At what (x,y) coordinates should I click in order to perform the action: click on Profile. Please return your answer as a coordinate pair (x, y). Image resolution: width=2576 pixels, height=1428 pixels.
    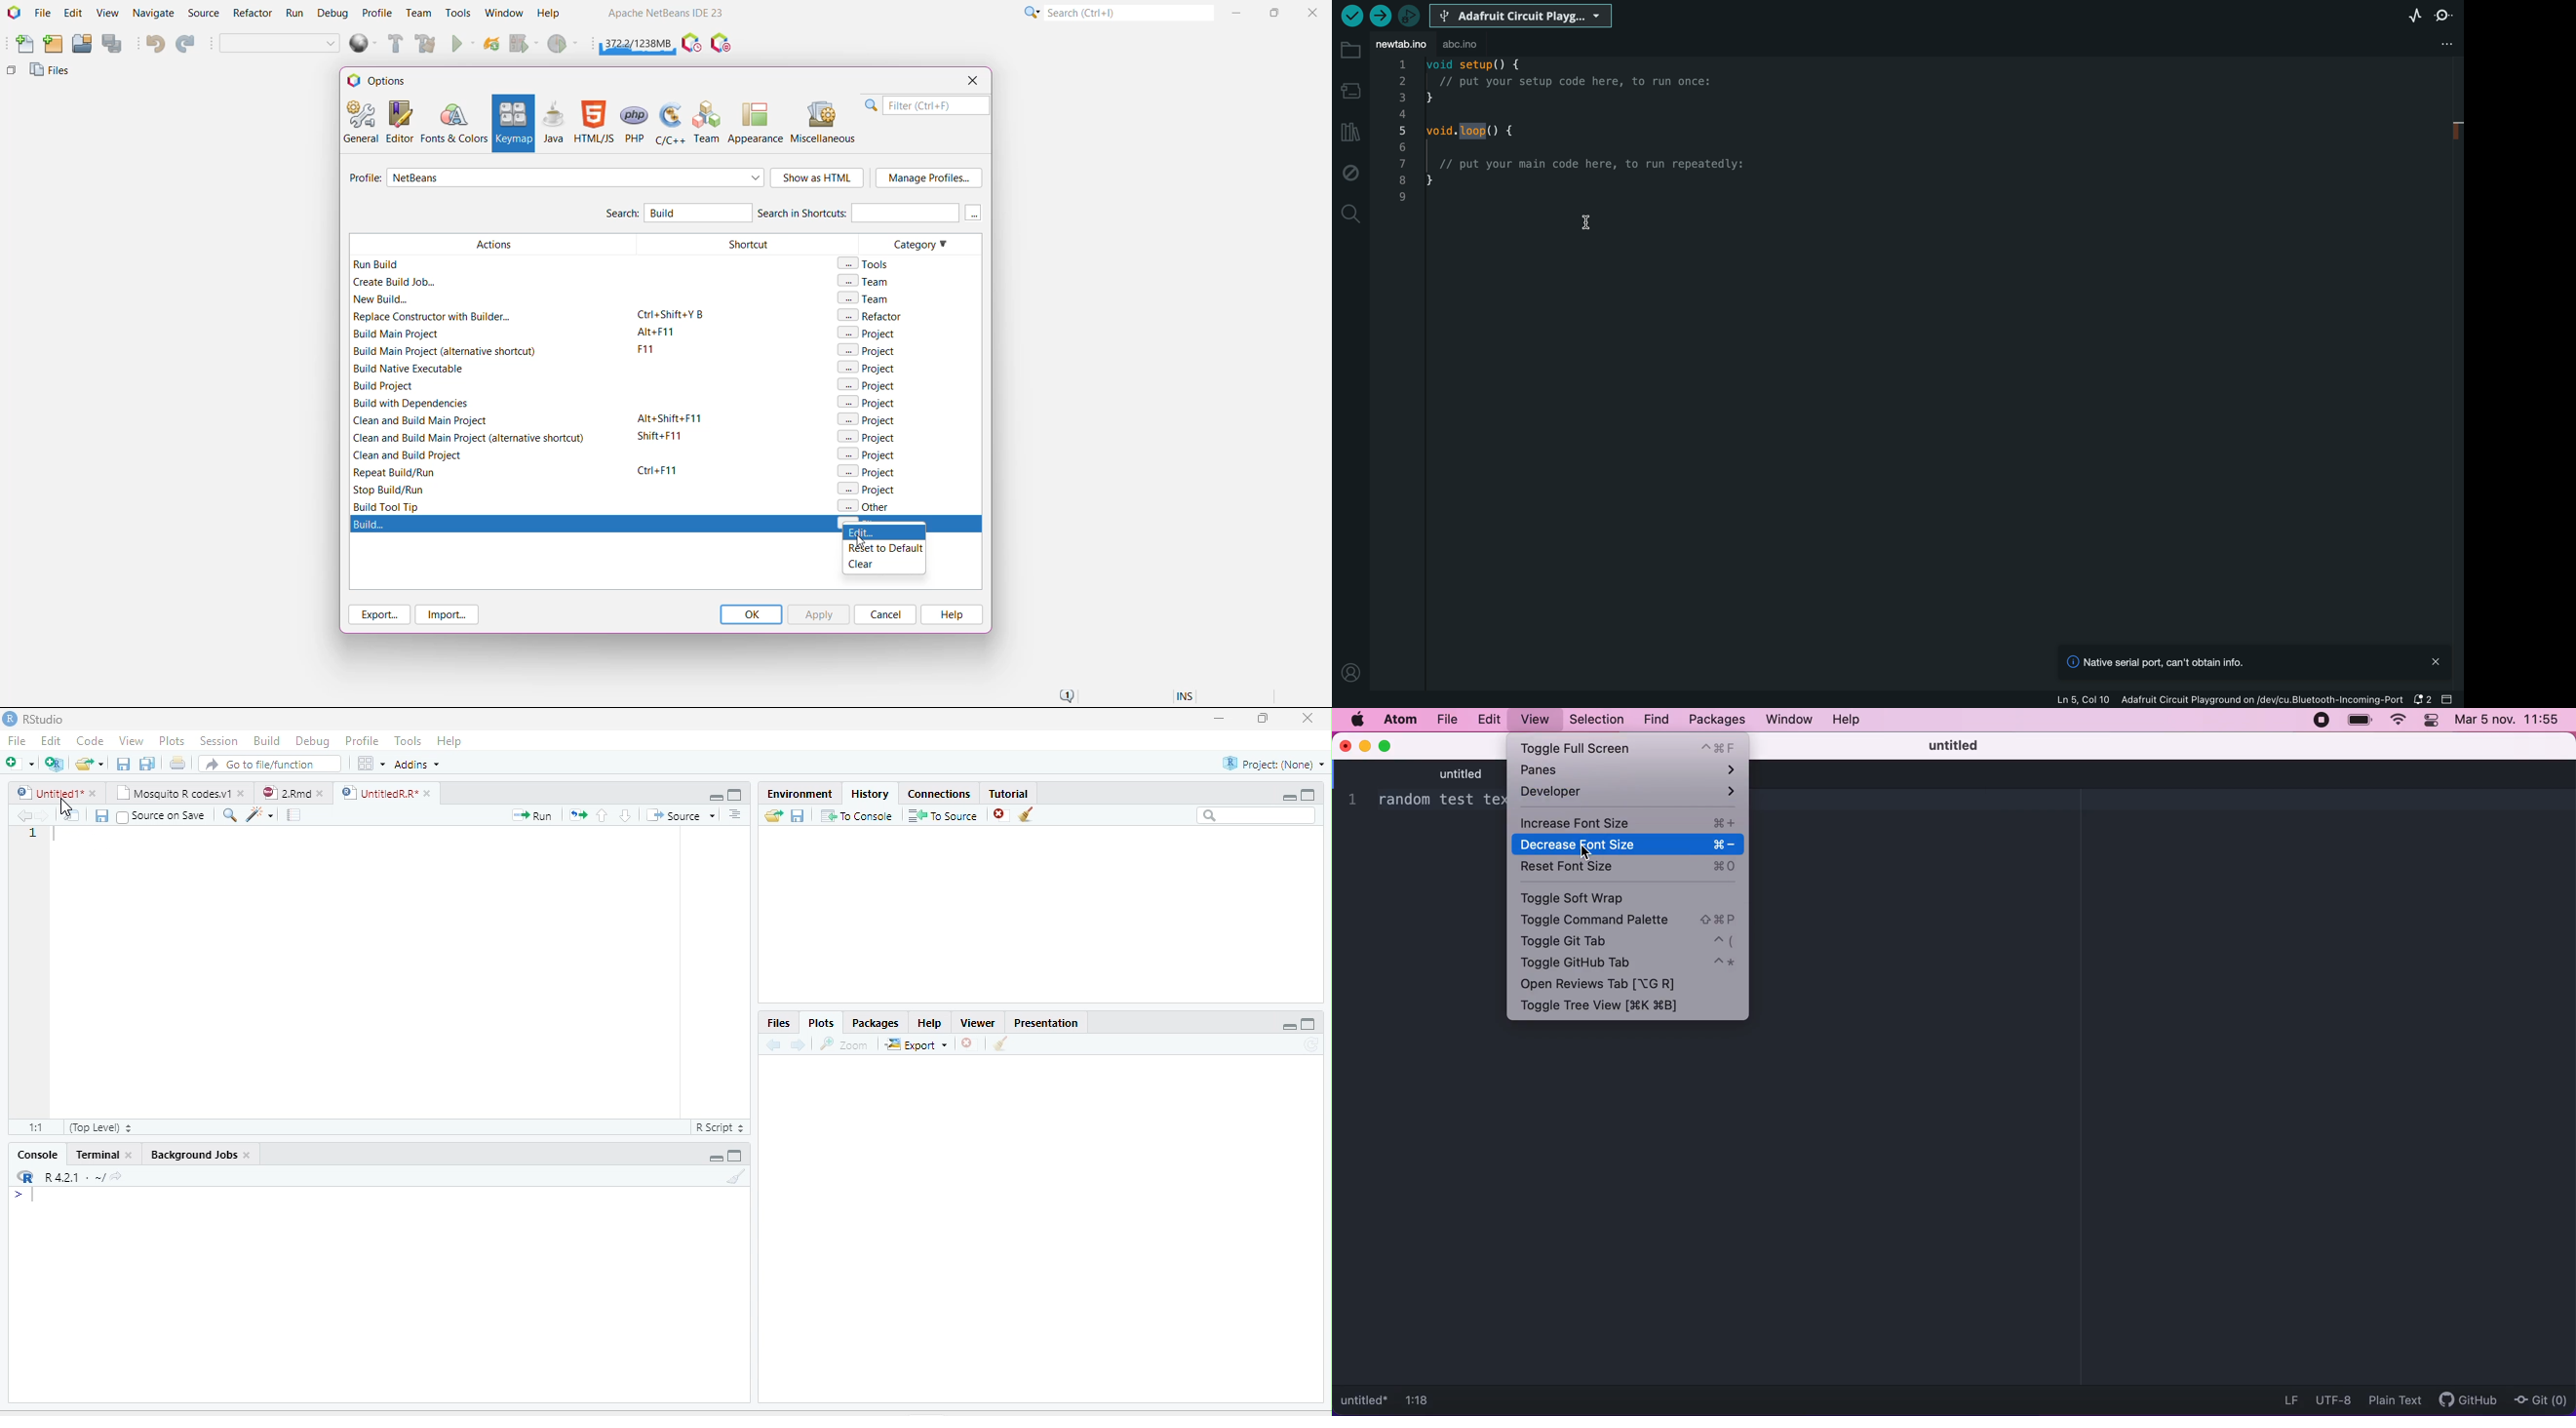
    Looking at the image, I should click on (360, 741).